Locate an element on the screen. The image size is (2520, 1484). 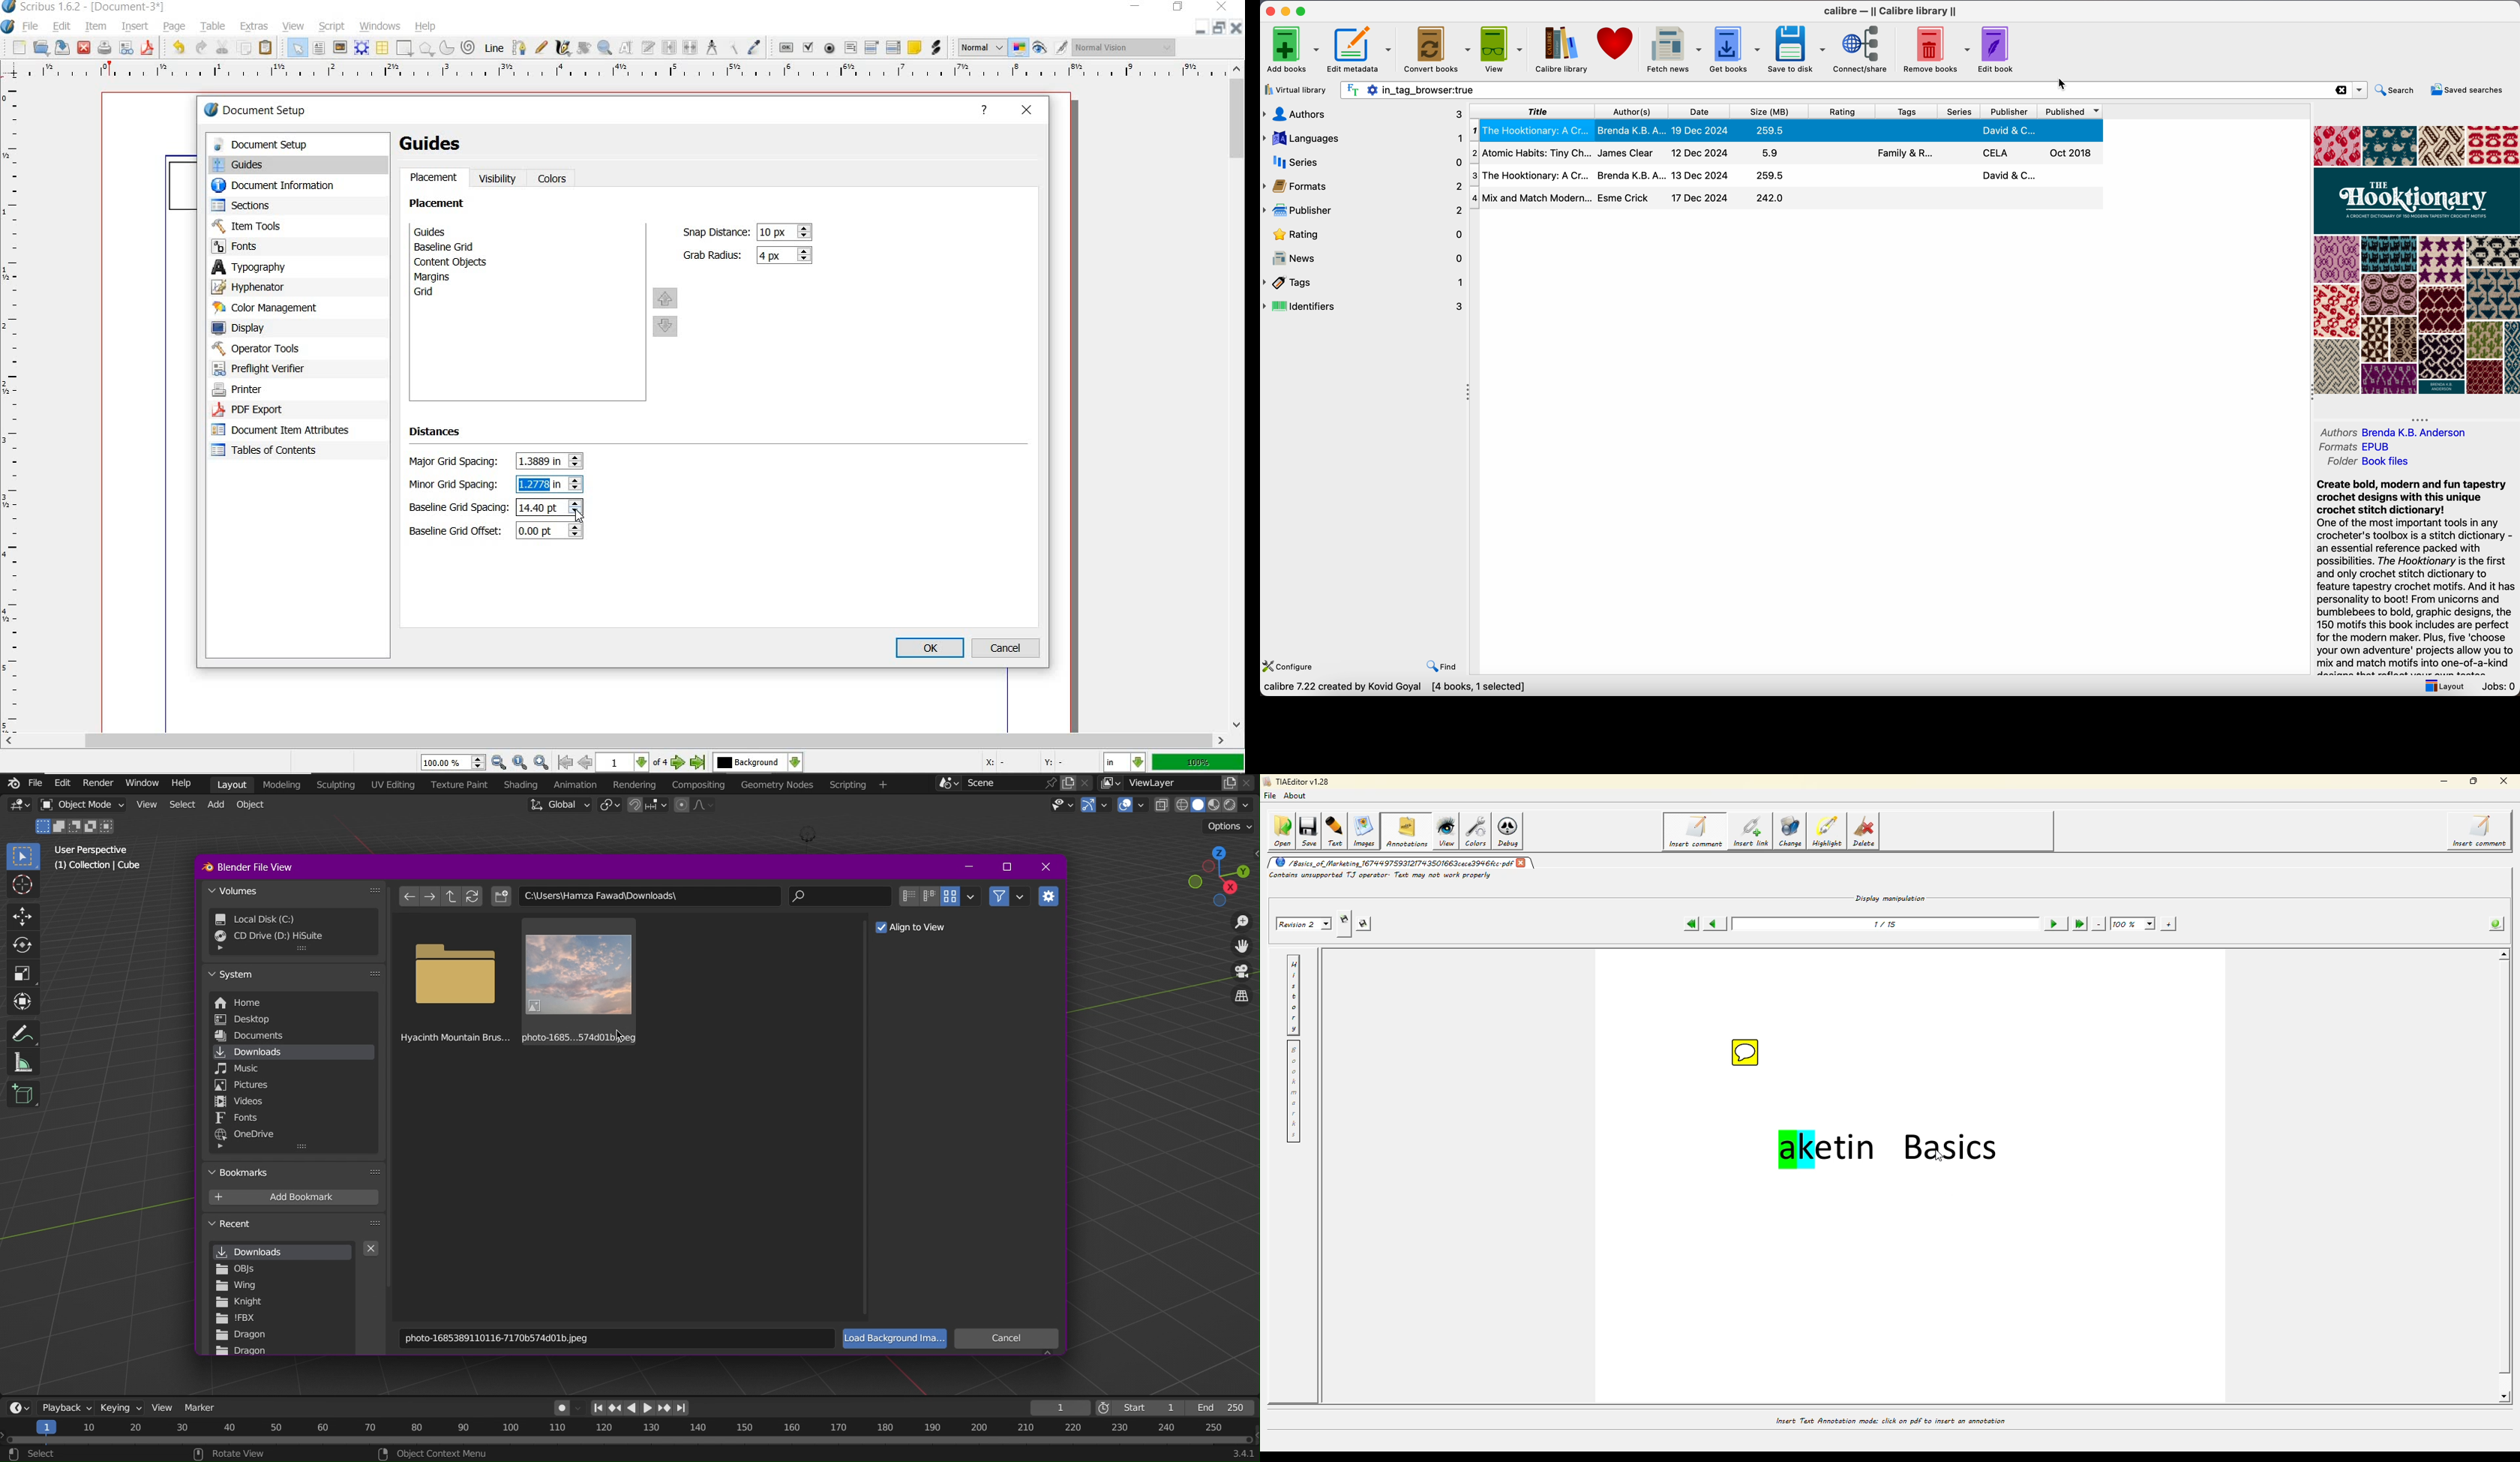
select the current layer is located at coordinates (758, 763).